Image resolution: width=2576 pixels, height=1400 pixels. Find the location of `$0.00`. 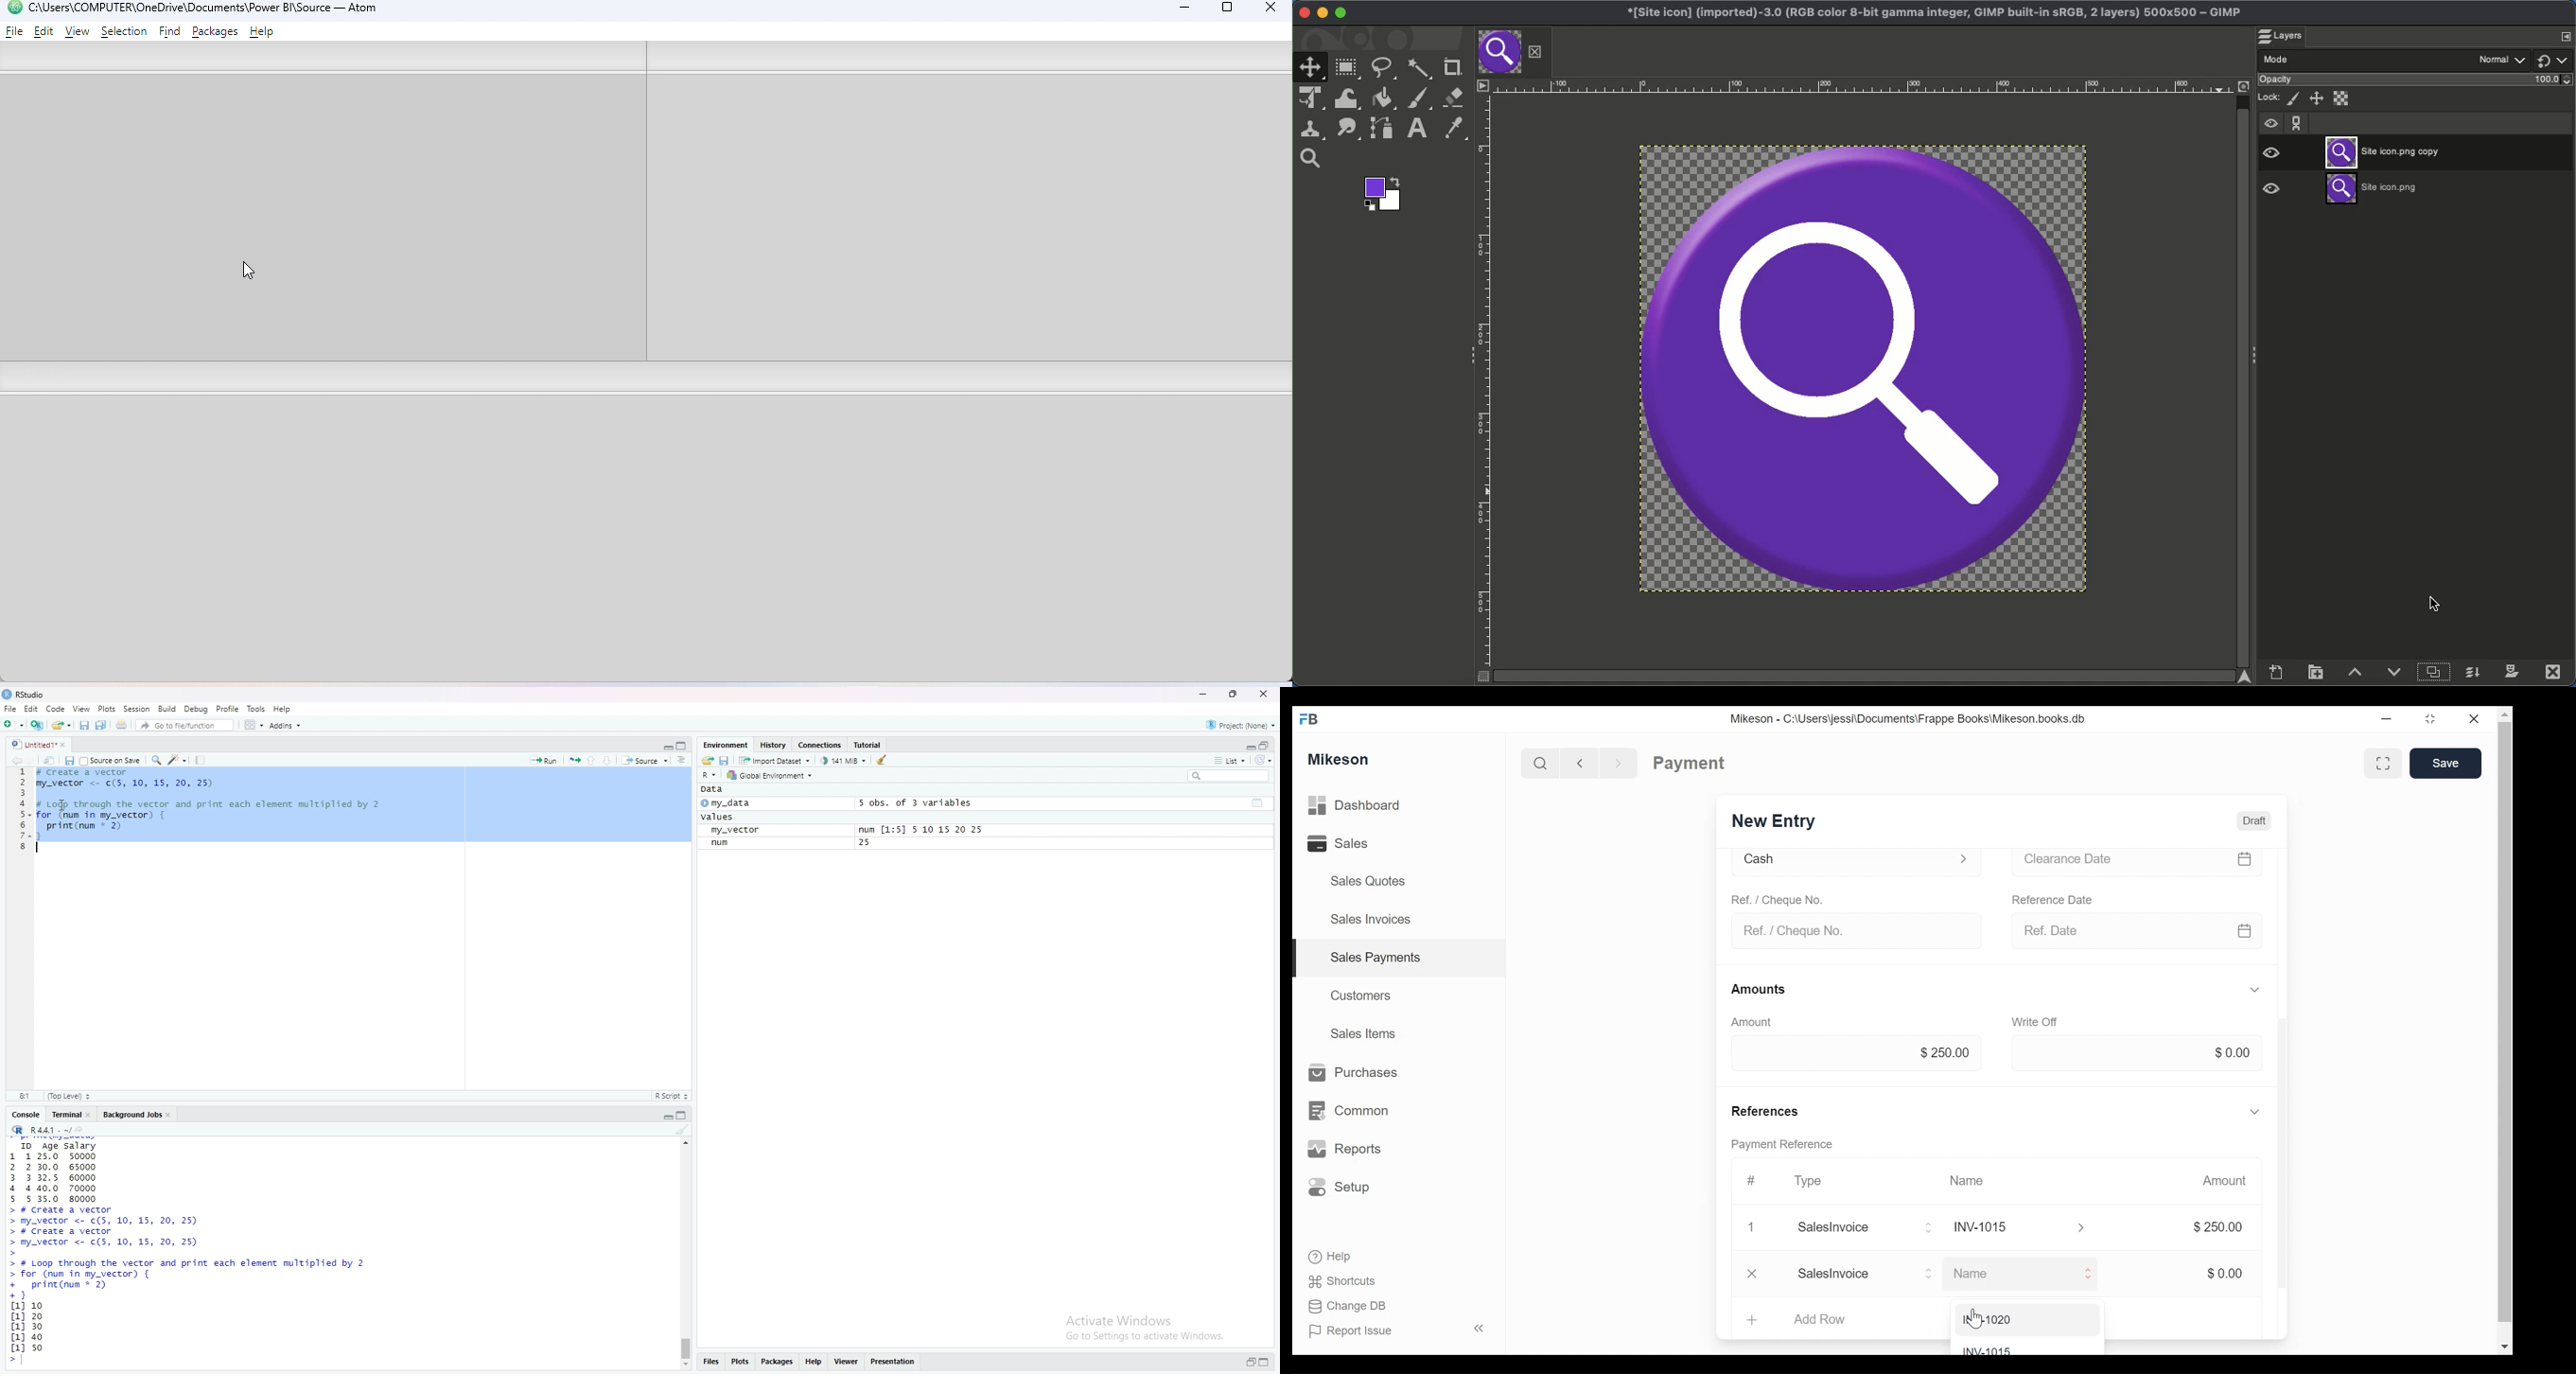

$0.00 is located at coordinates (2245, 1052).